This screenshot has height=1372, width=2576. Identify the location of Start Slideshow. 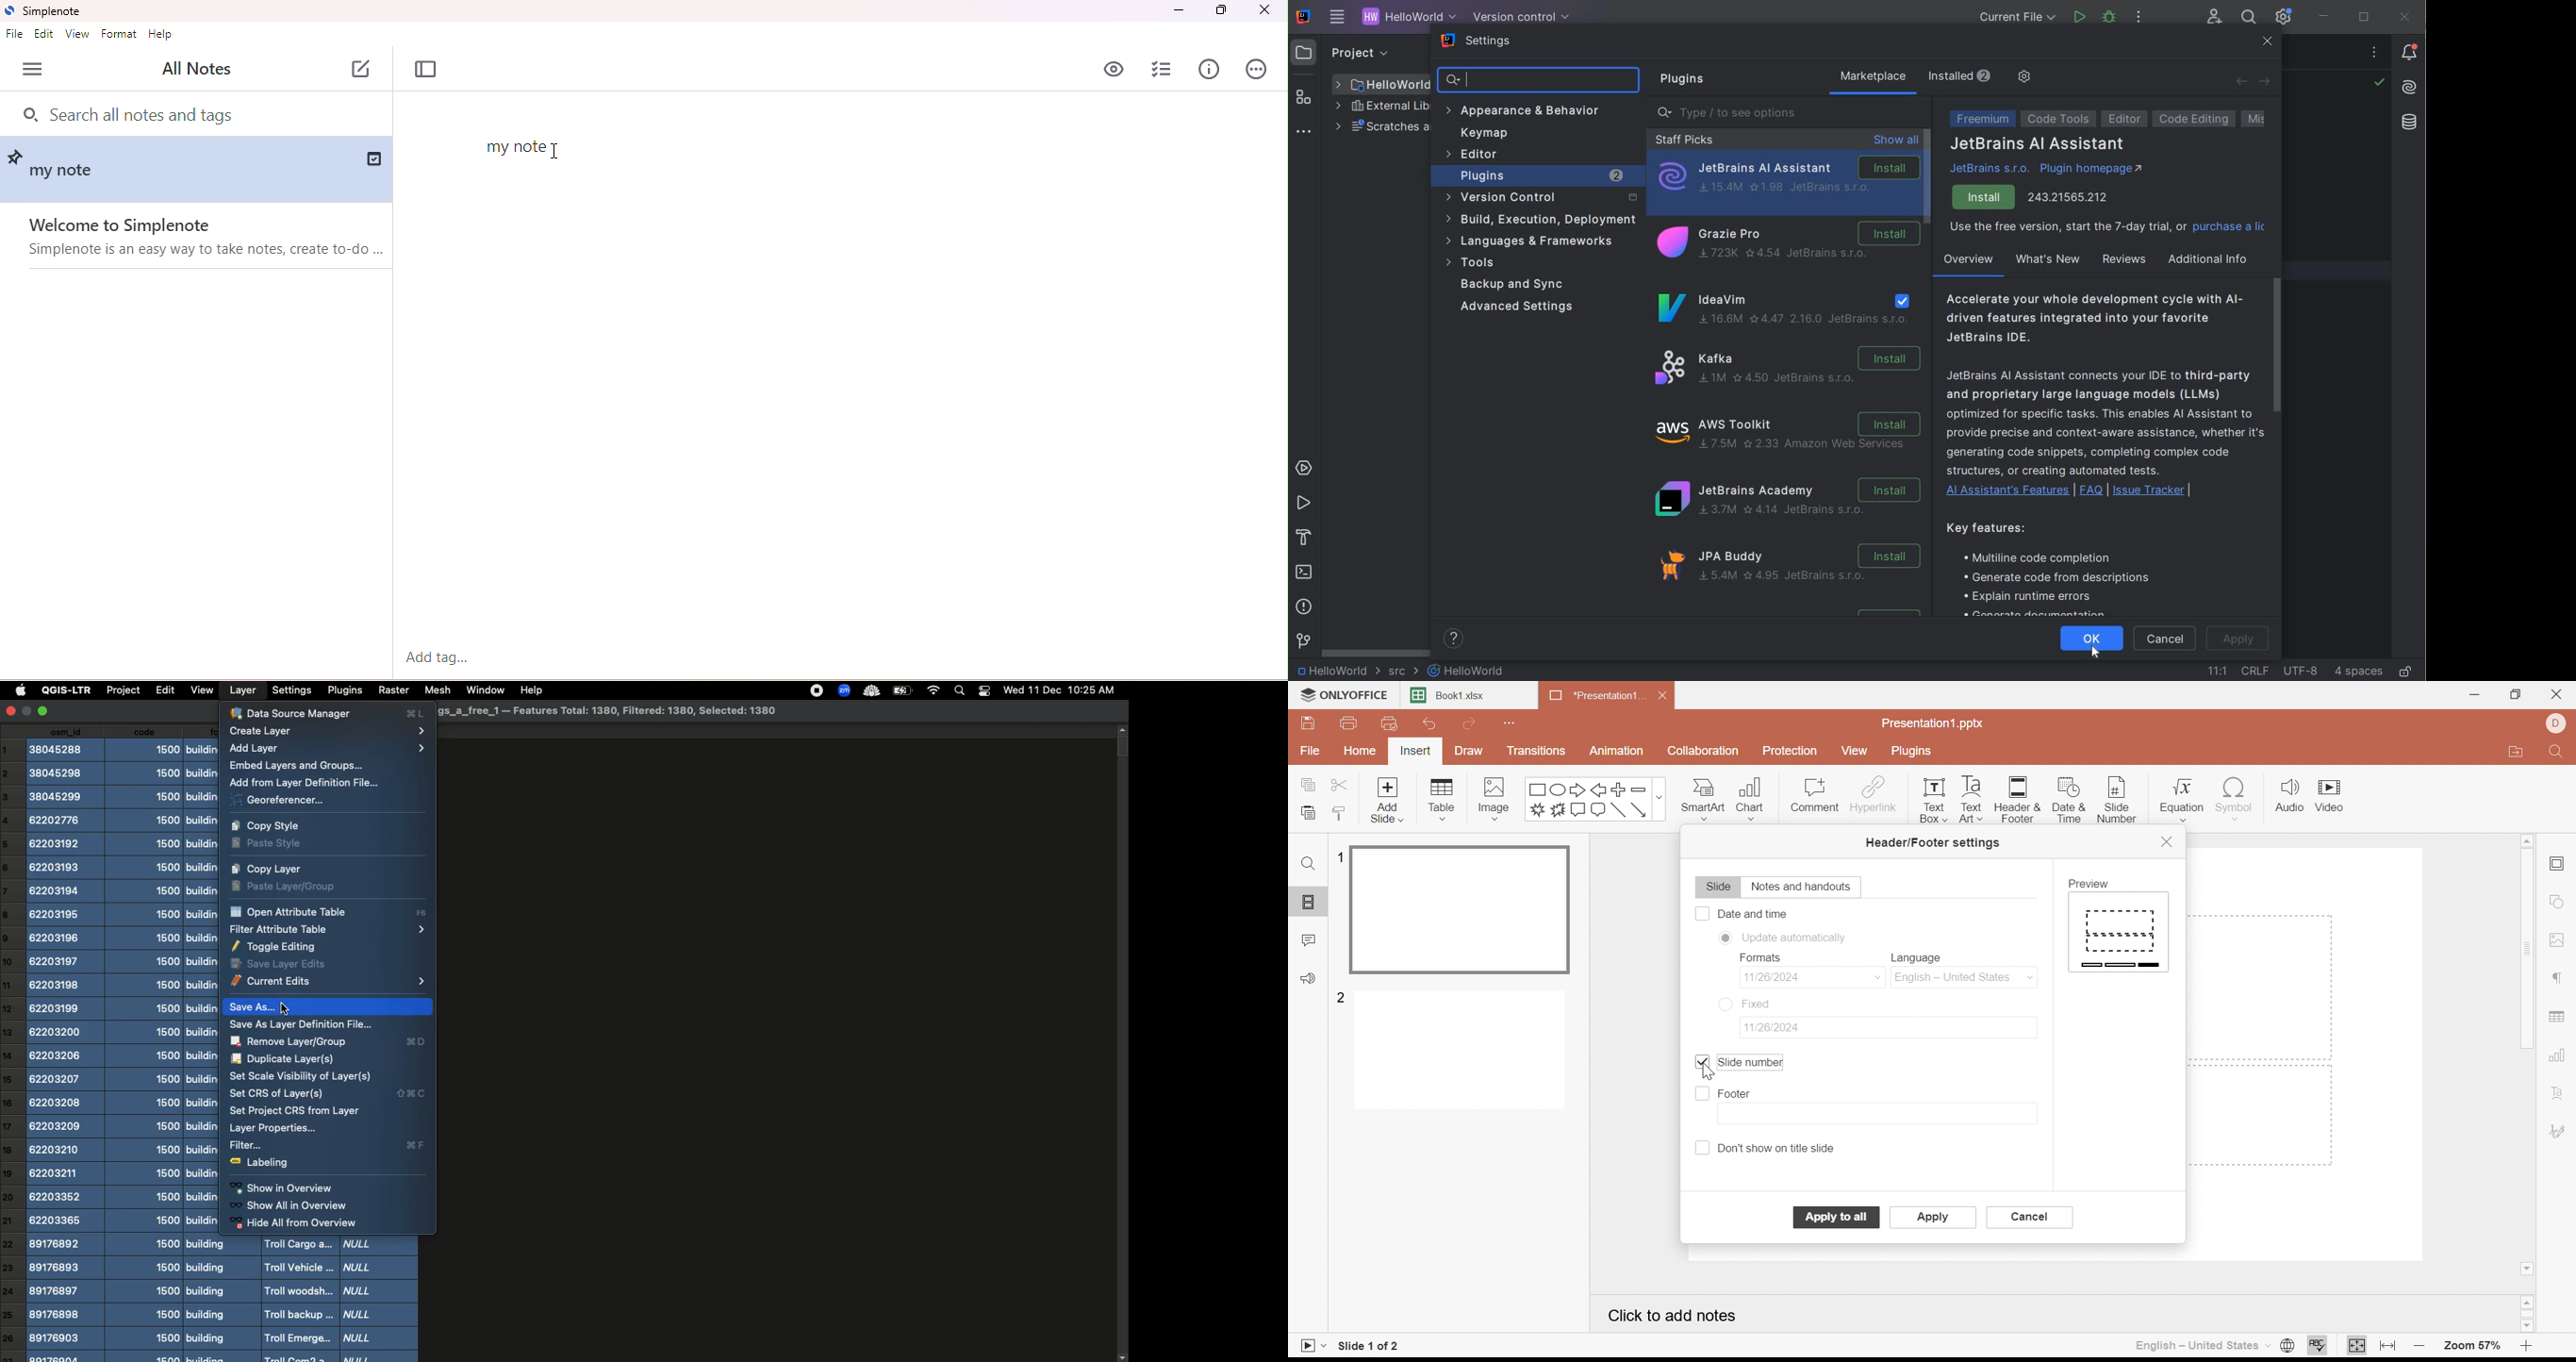
(1311, 1344).